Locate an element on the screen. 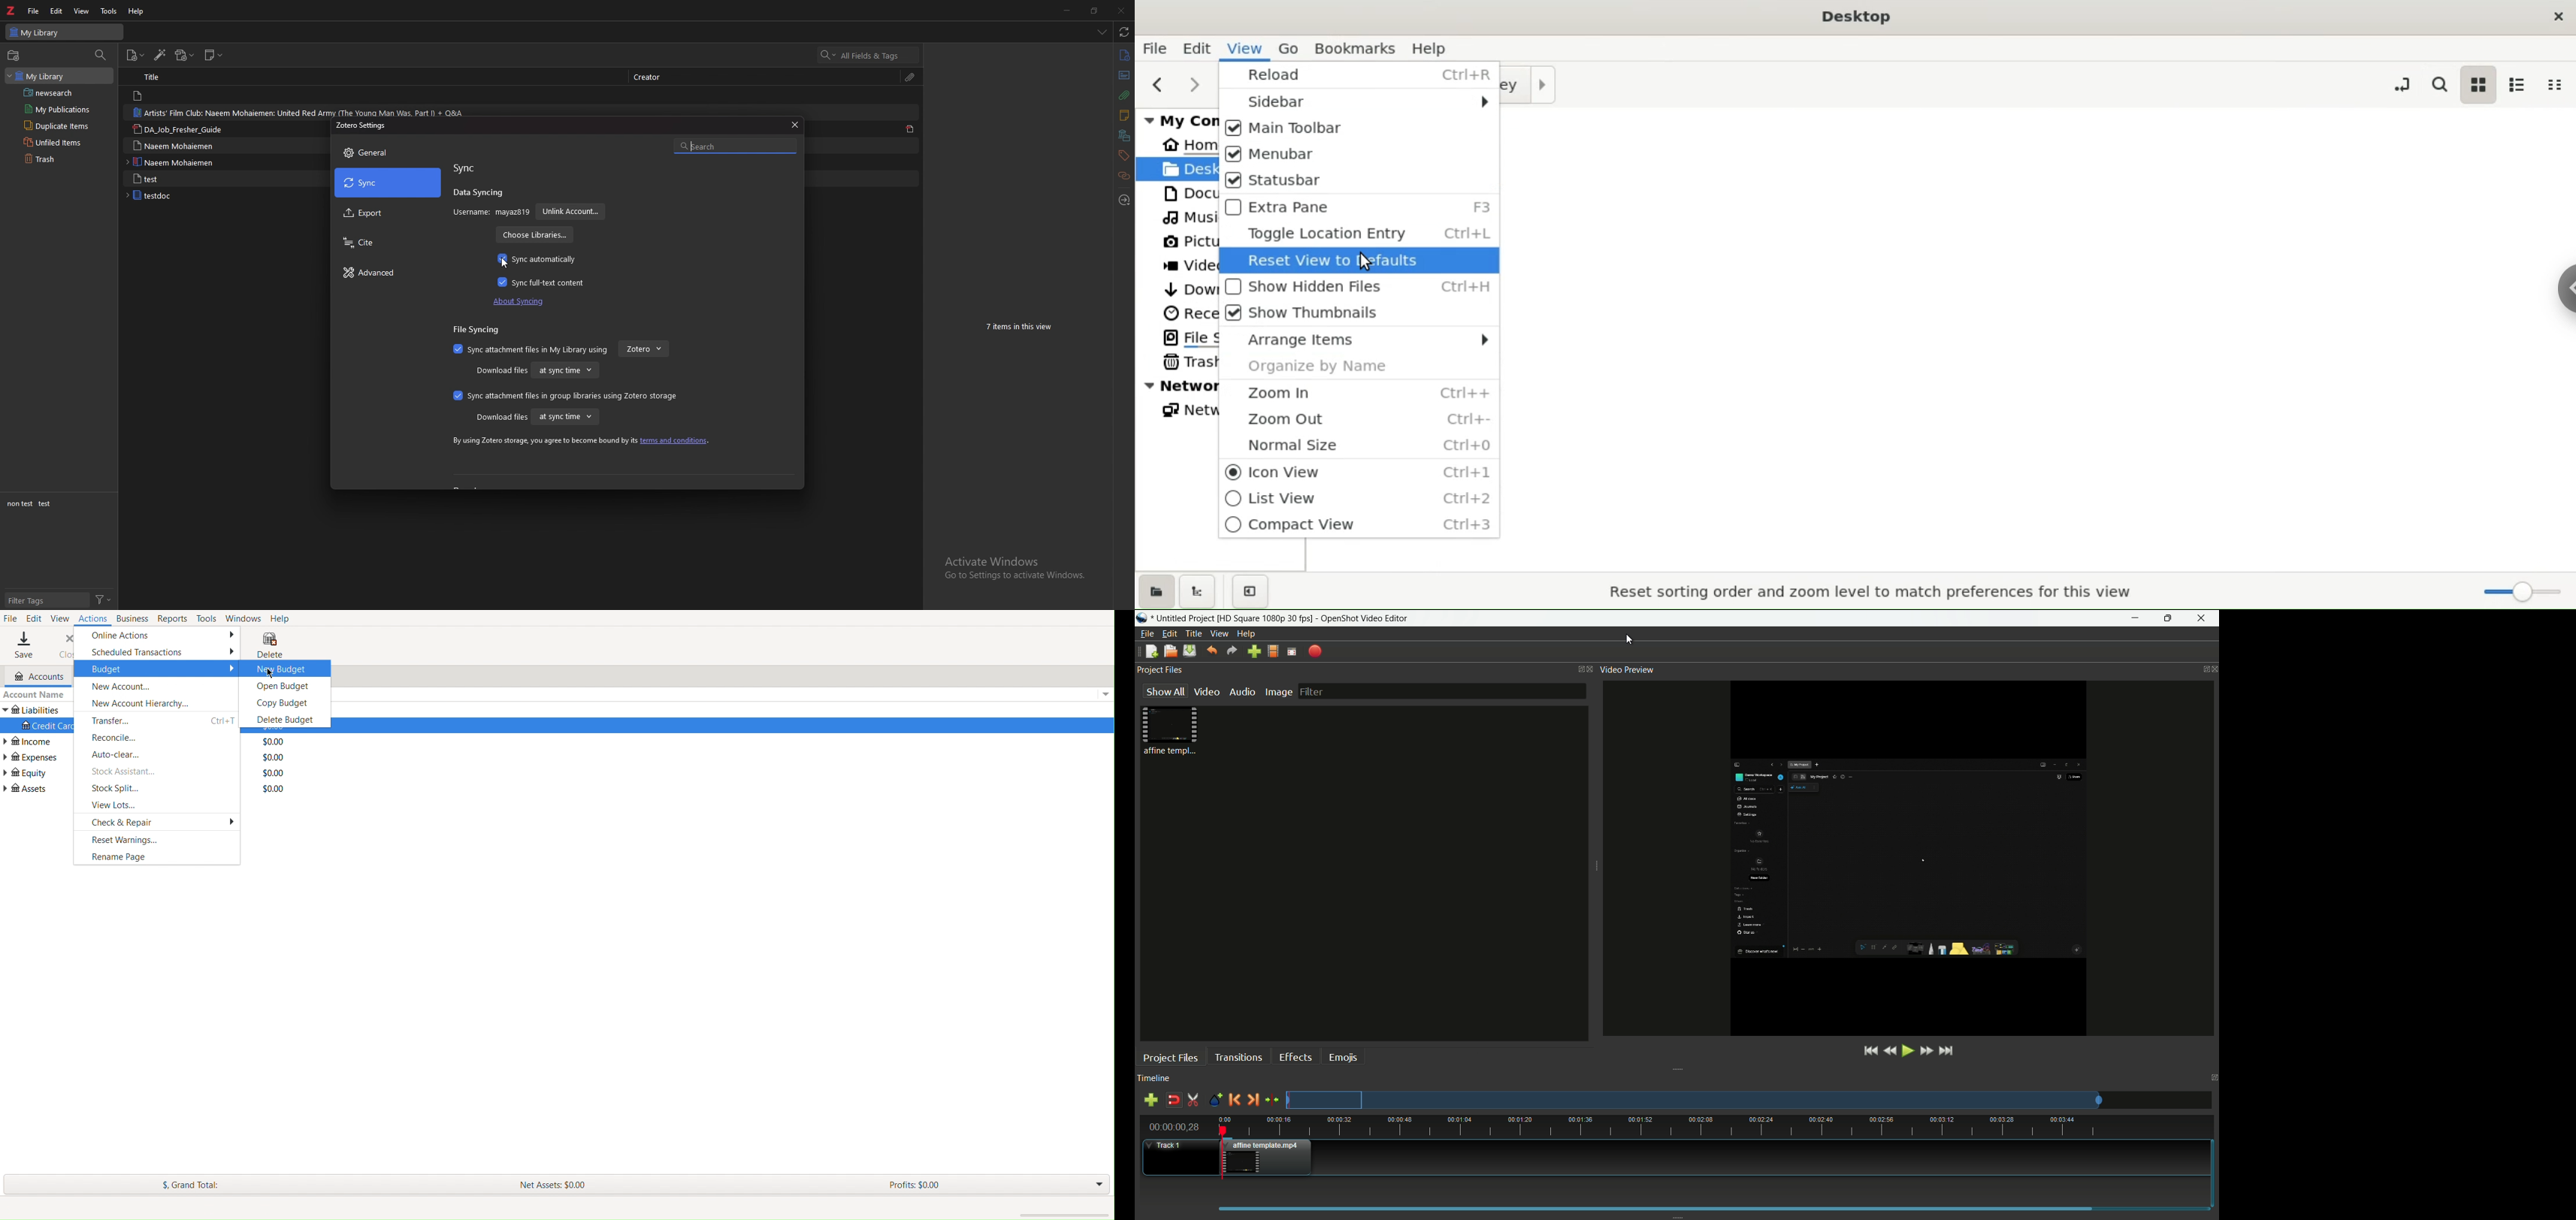 The width and height of the screenshot is (2576, 1232). jump to start is located at coordinates (1872, 1051).